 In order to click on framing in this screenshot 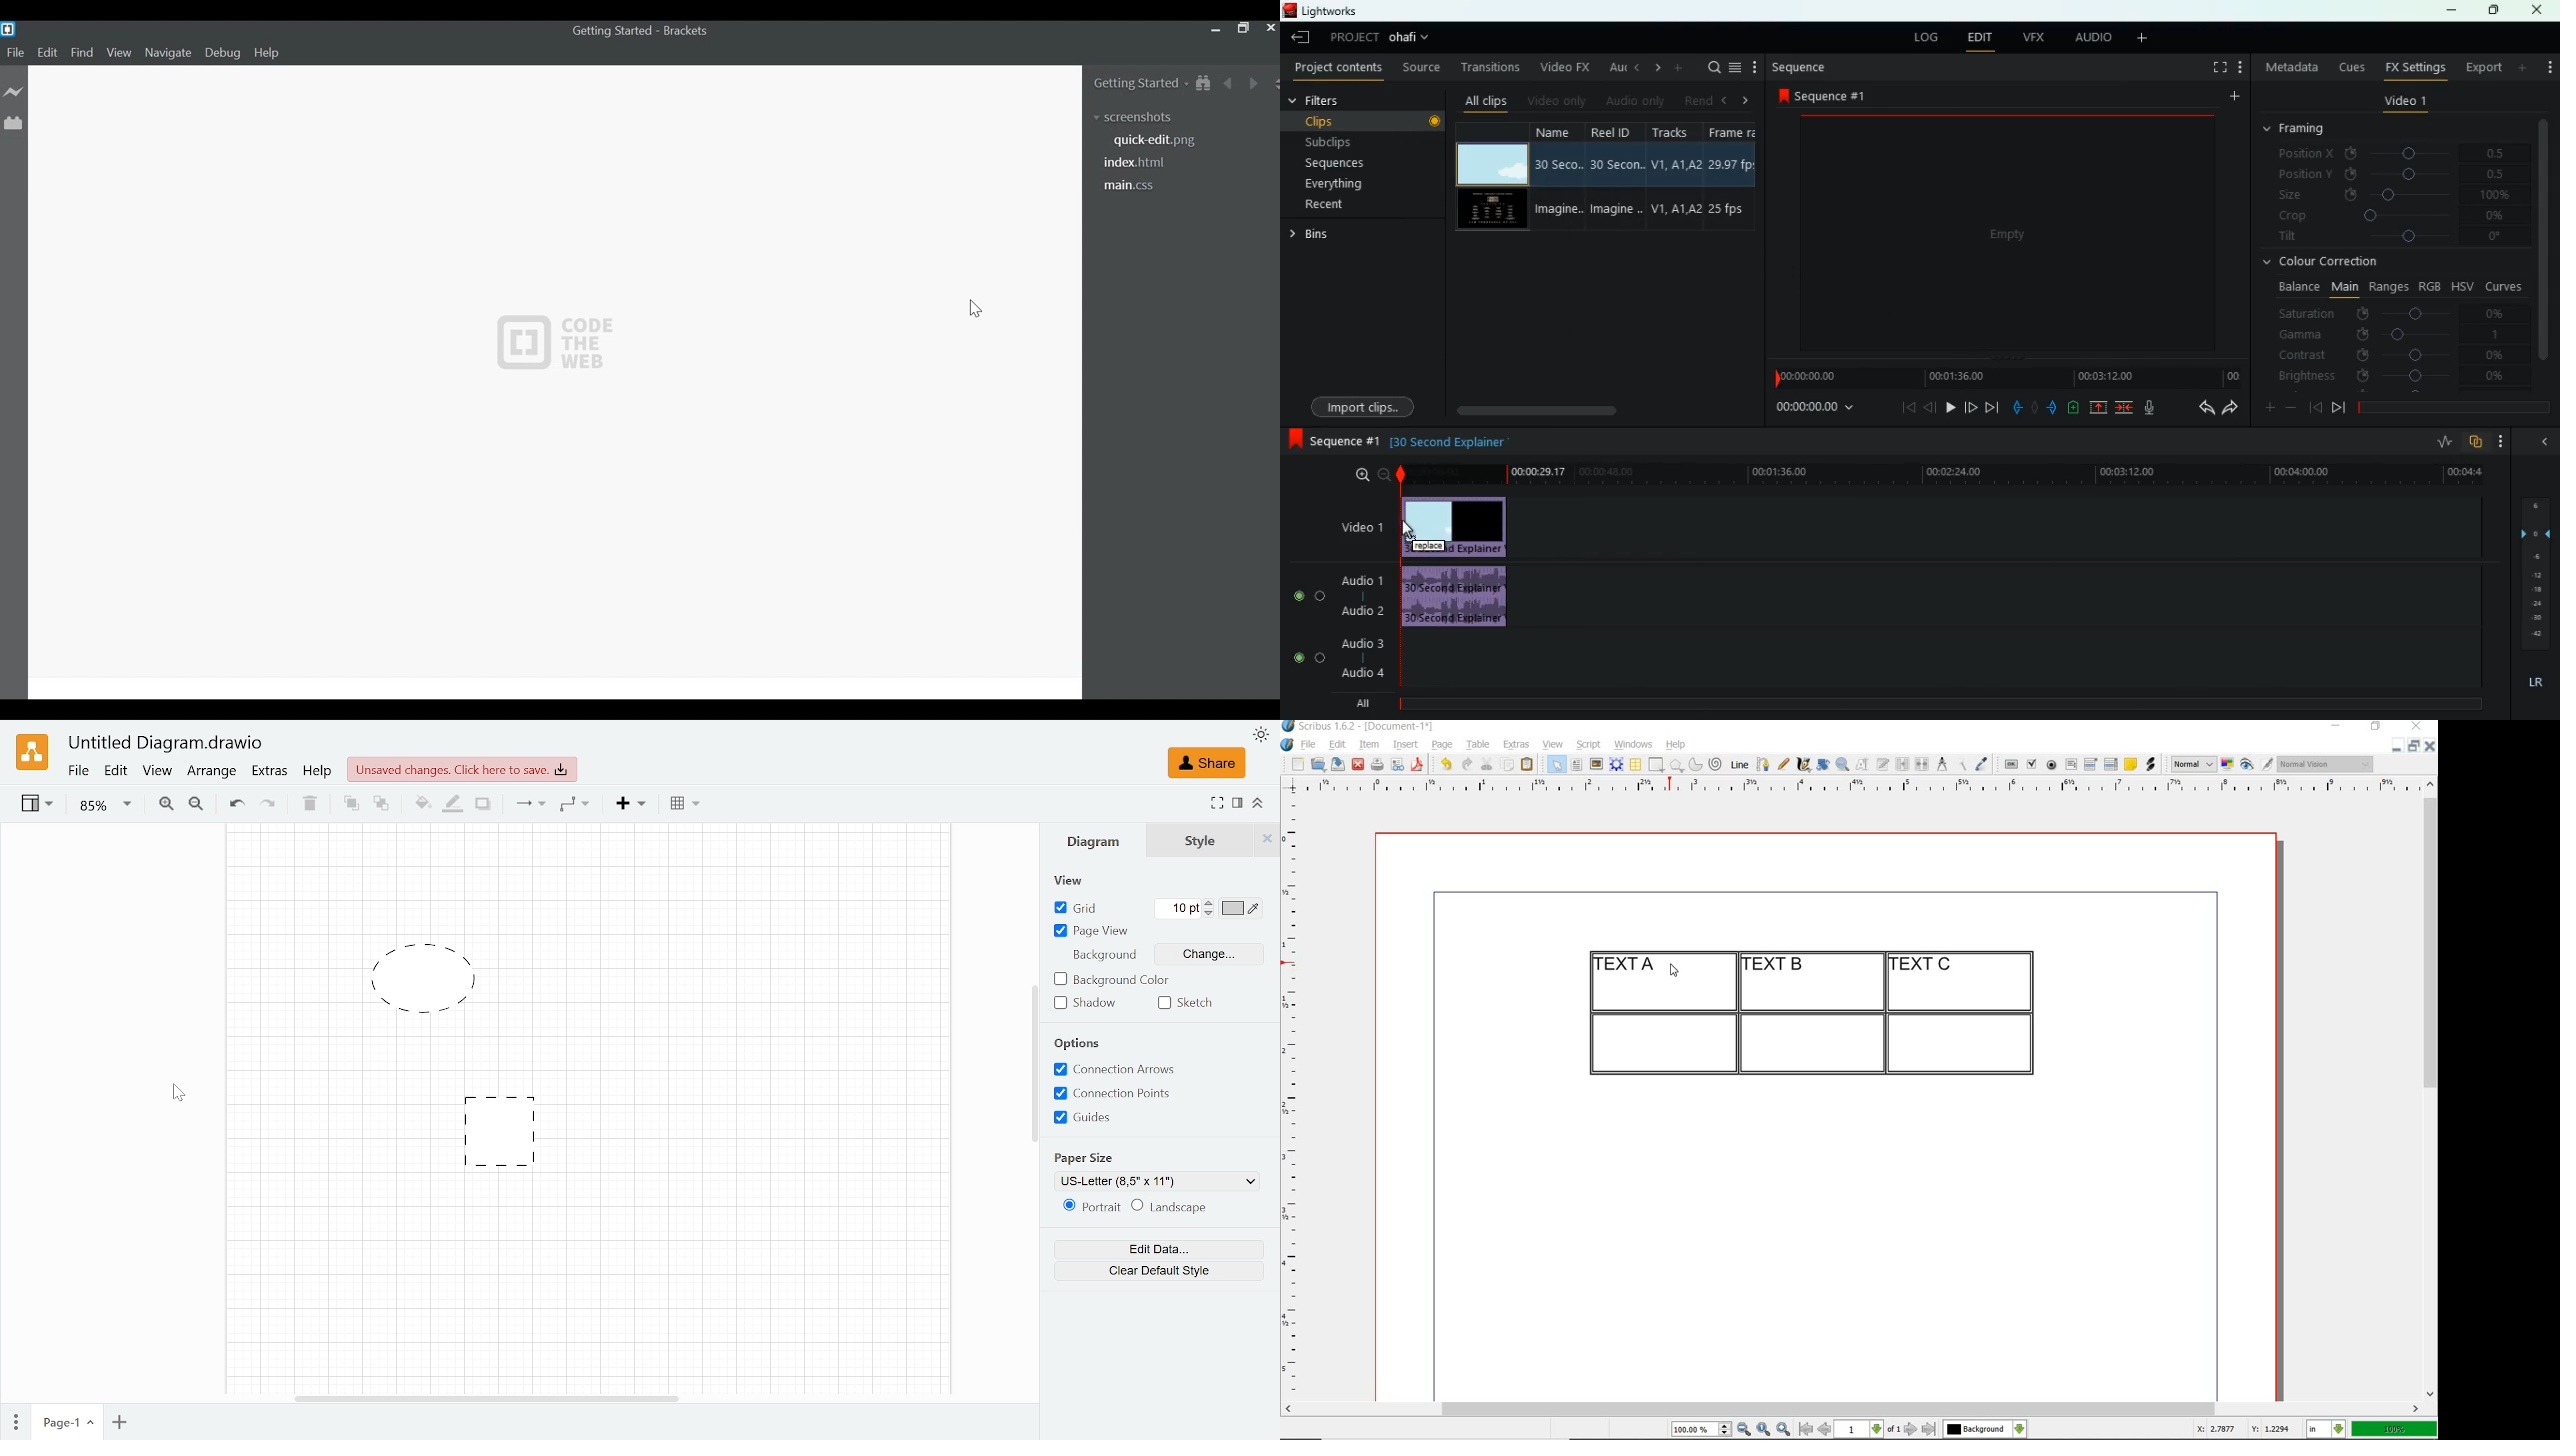, I will do `click(2306, 129)`.